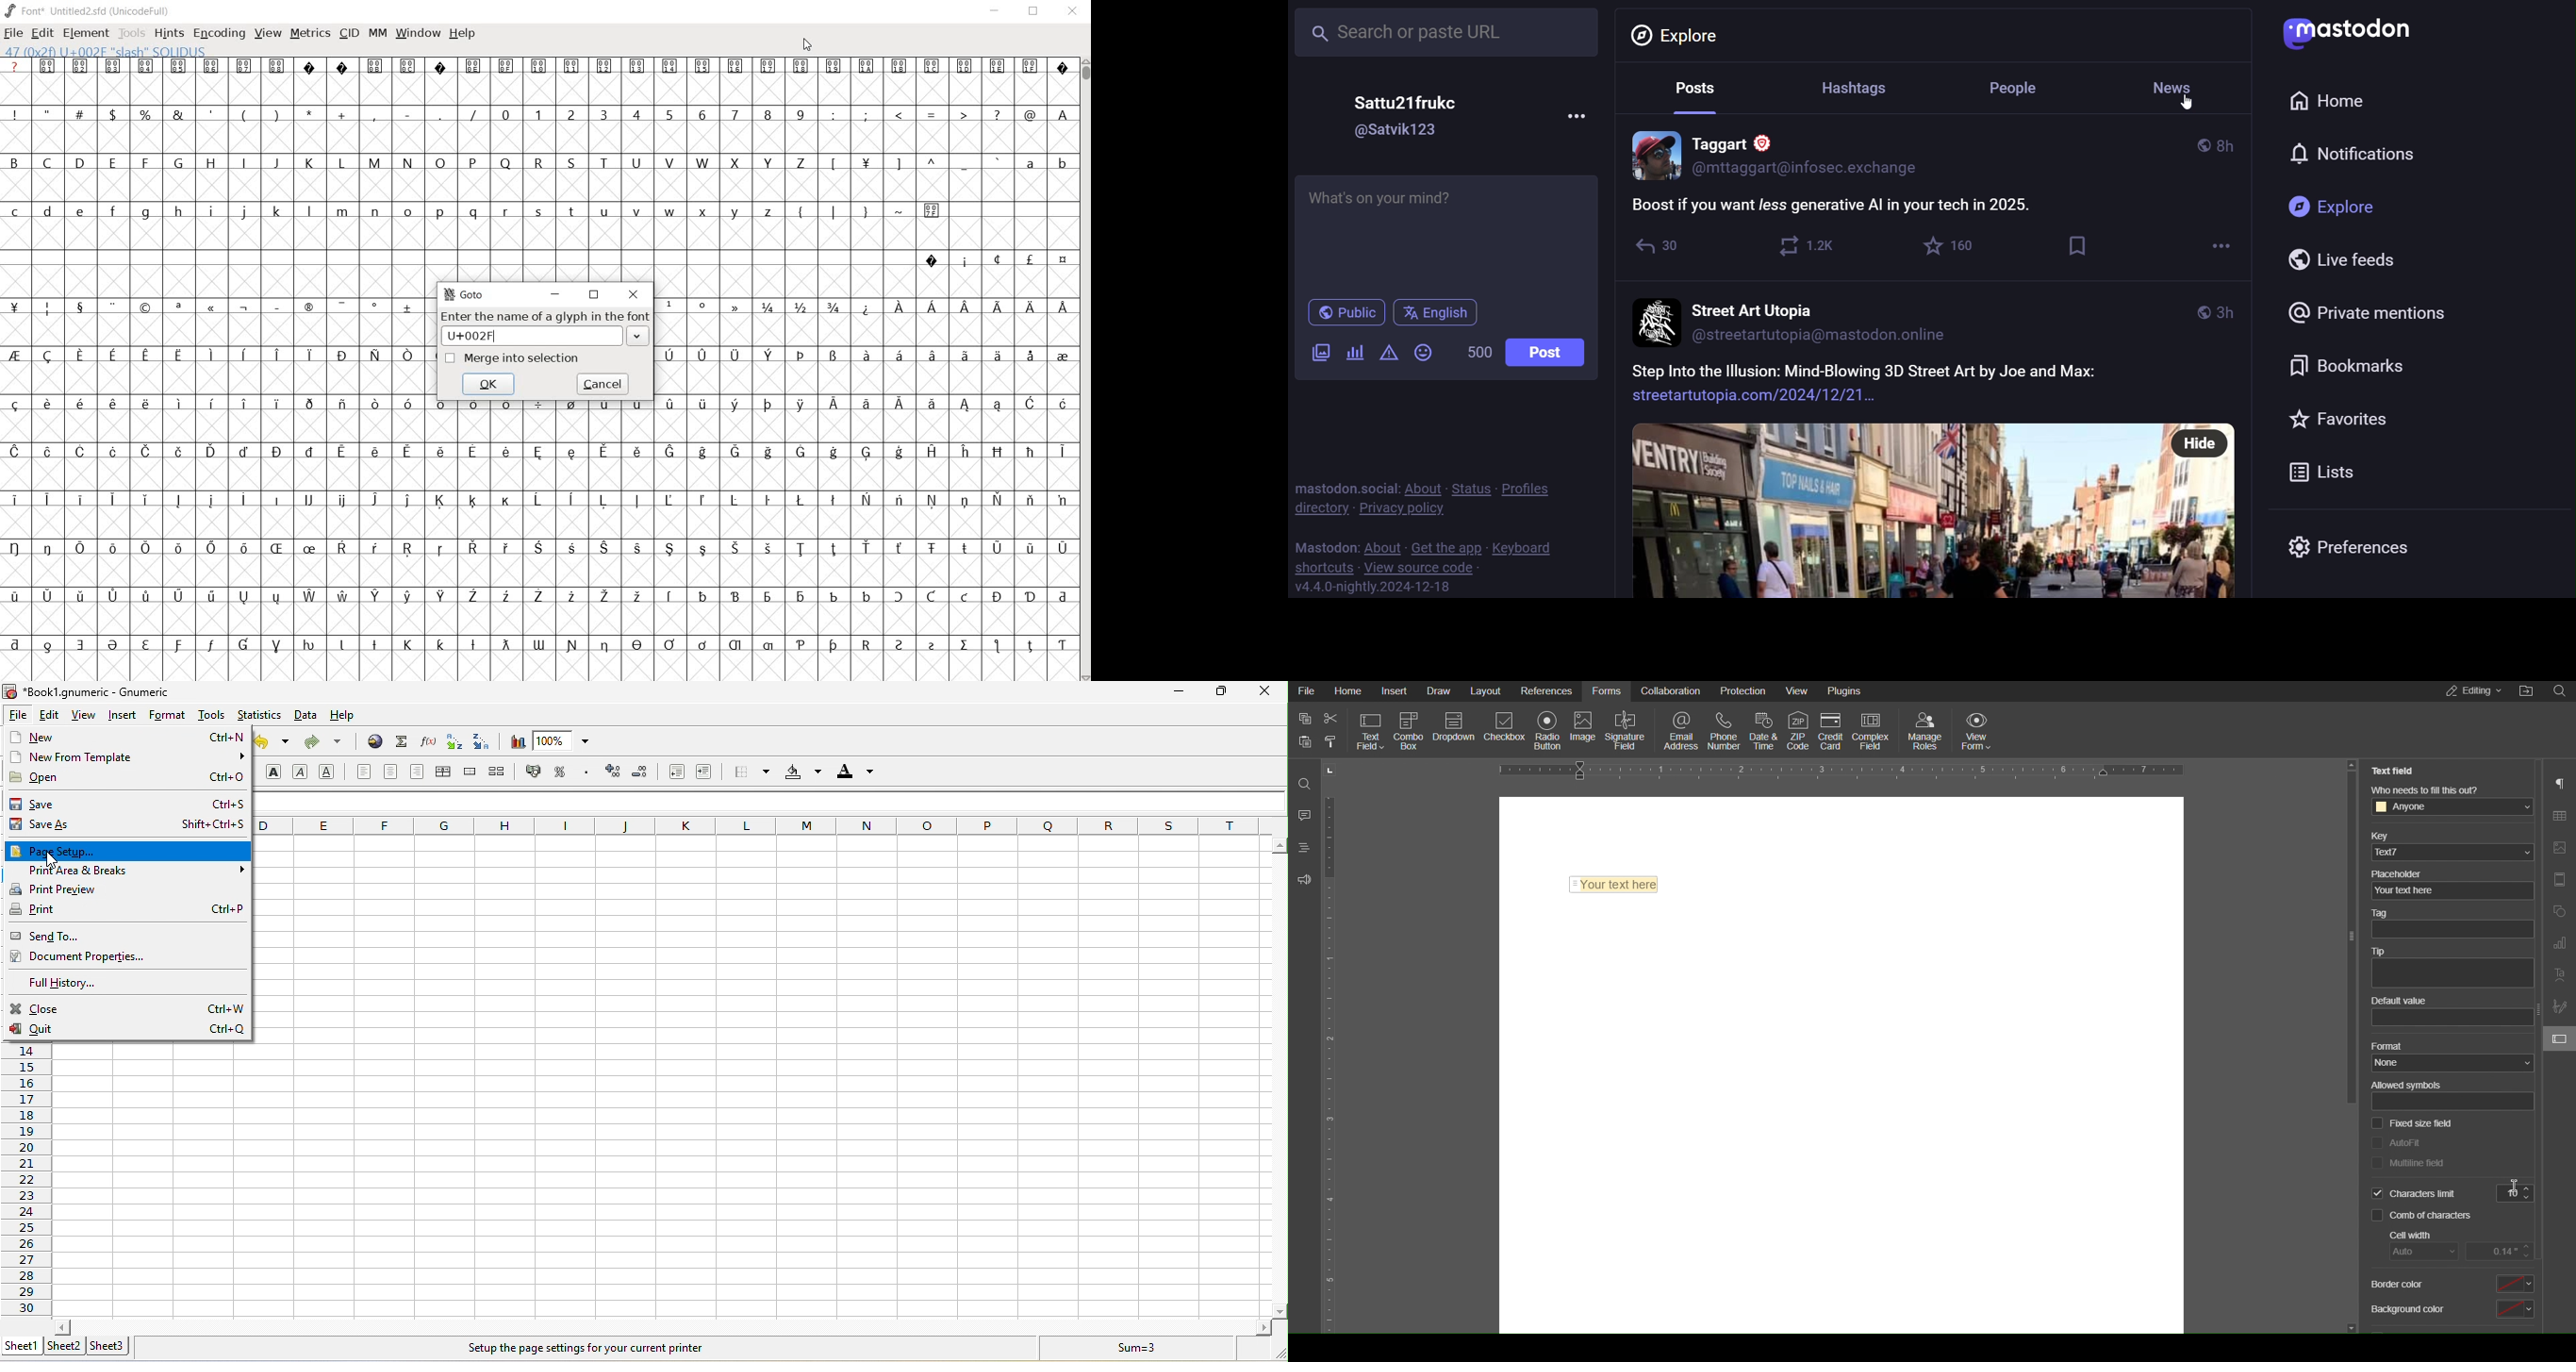  Describe the element at coordinates (1414, 96) in the screenshot. I see `Sattu21fruke` at that location.